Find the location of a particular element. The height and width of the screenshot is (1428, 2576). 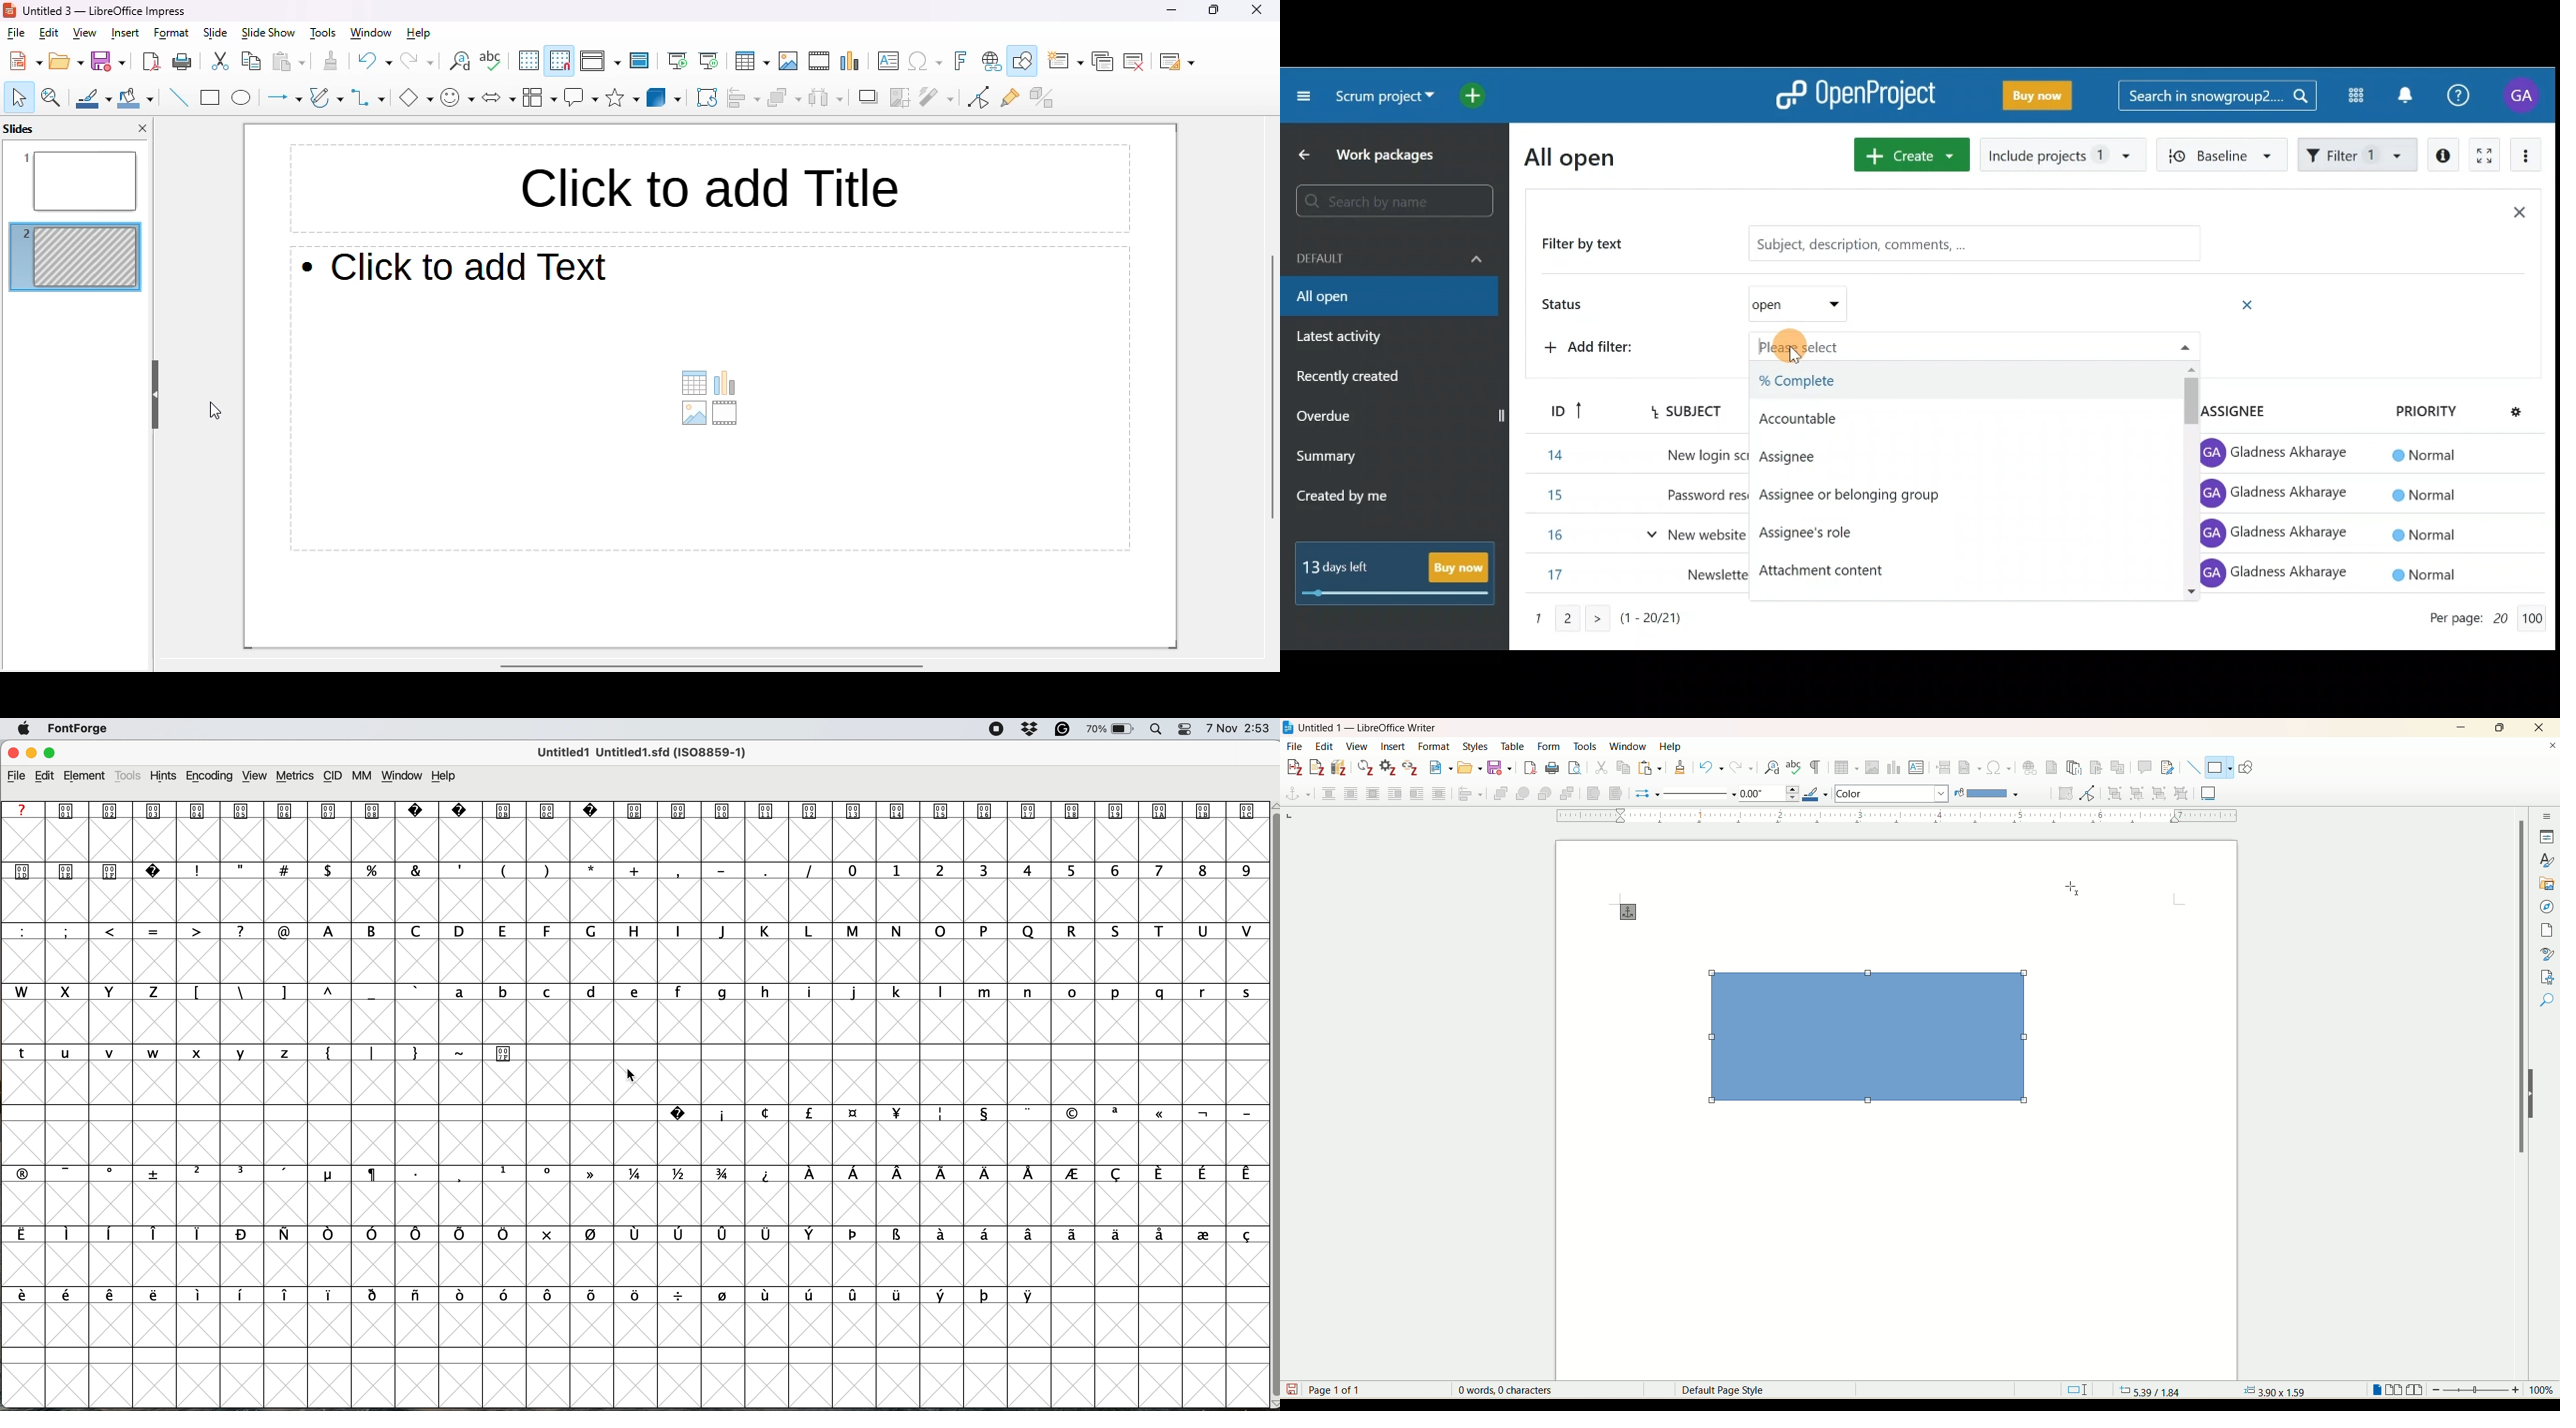

Default is located at coordinates (1390, 256).